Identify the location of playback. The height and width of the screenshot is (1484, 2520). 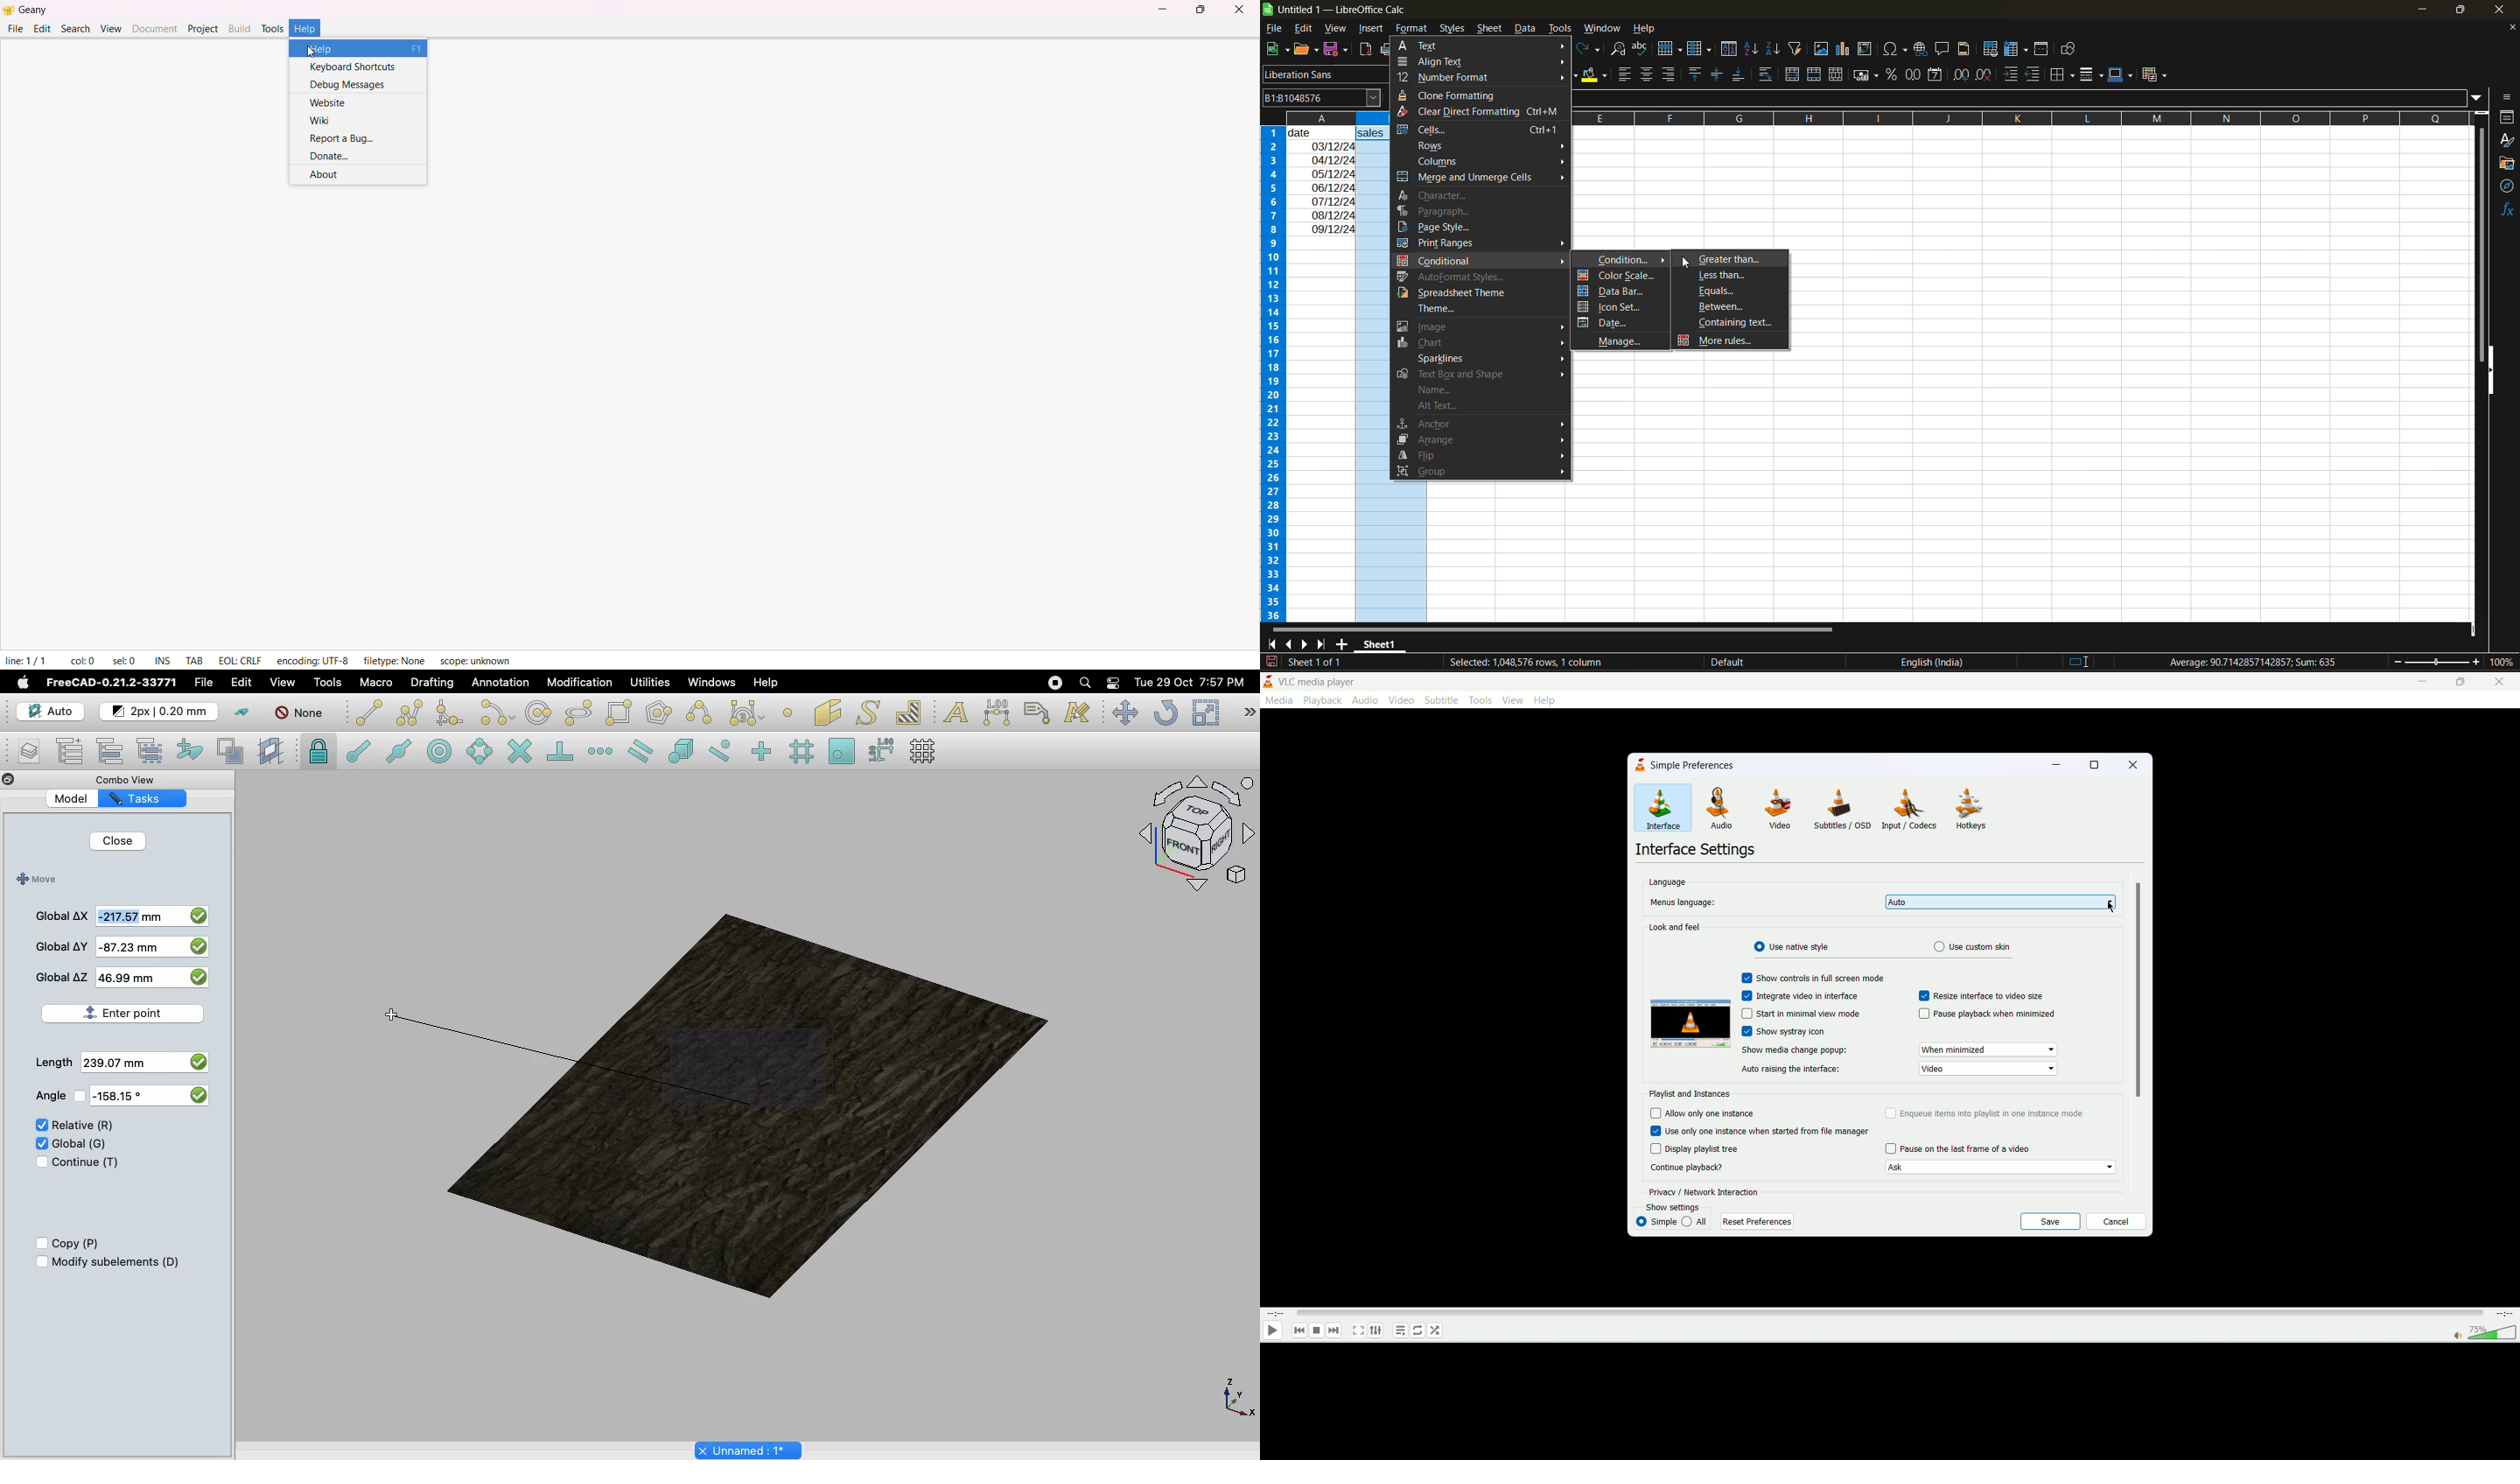
(1322, 700).